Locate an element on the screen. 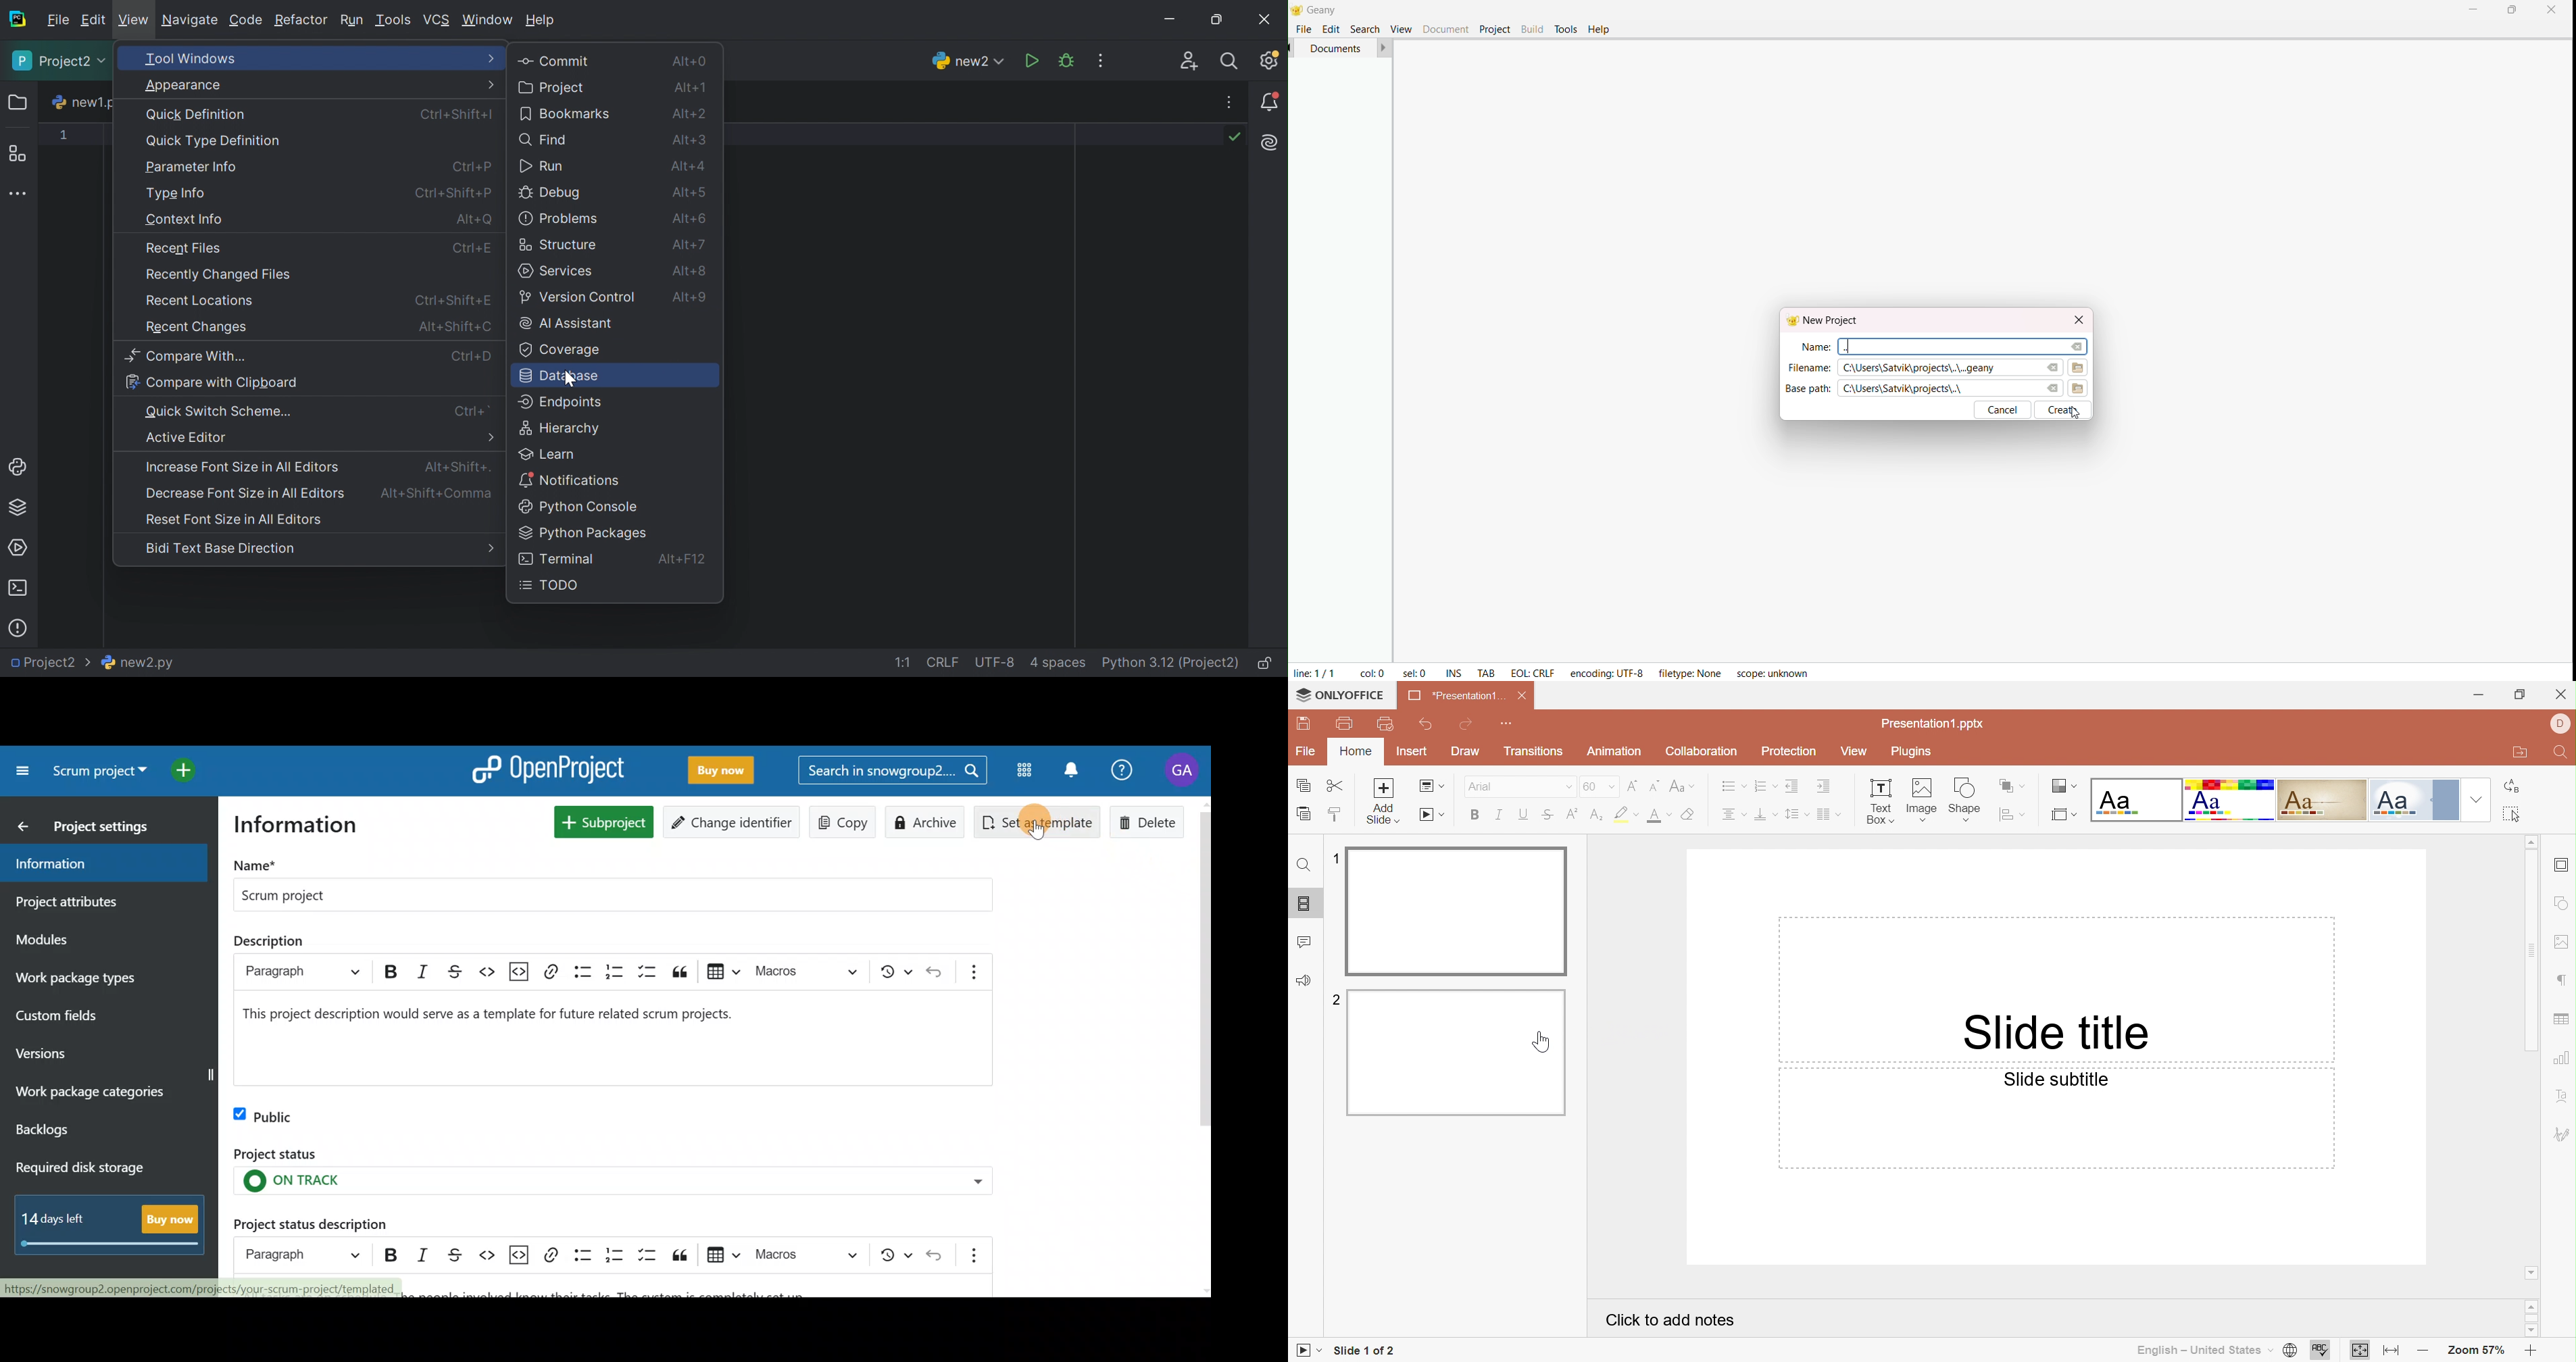 This screenshot has width=2576, height=1372. Notifications is located at coordinates (1272, 101).